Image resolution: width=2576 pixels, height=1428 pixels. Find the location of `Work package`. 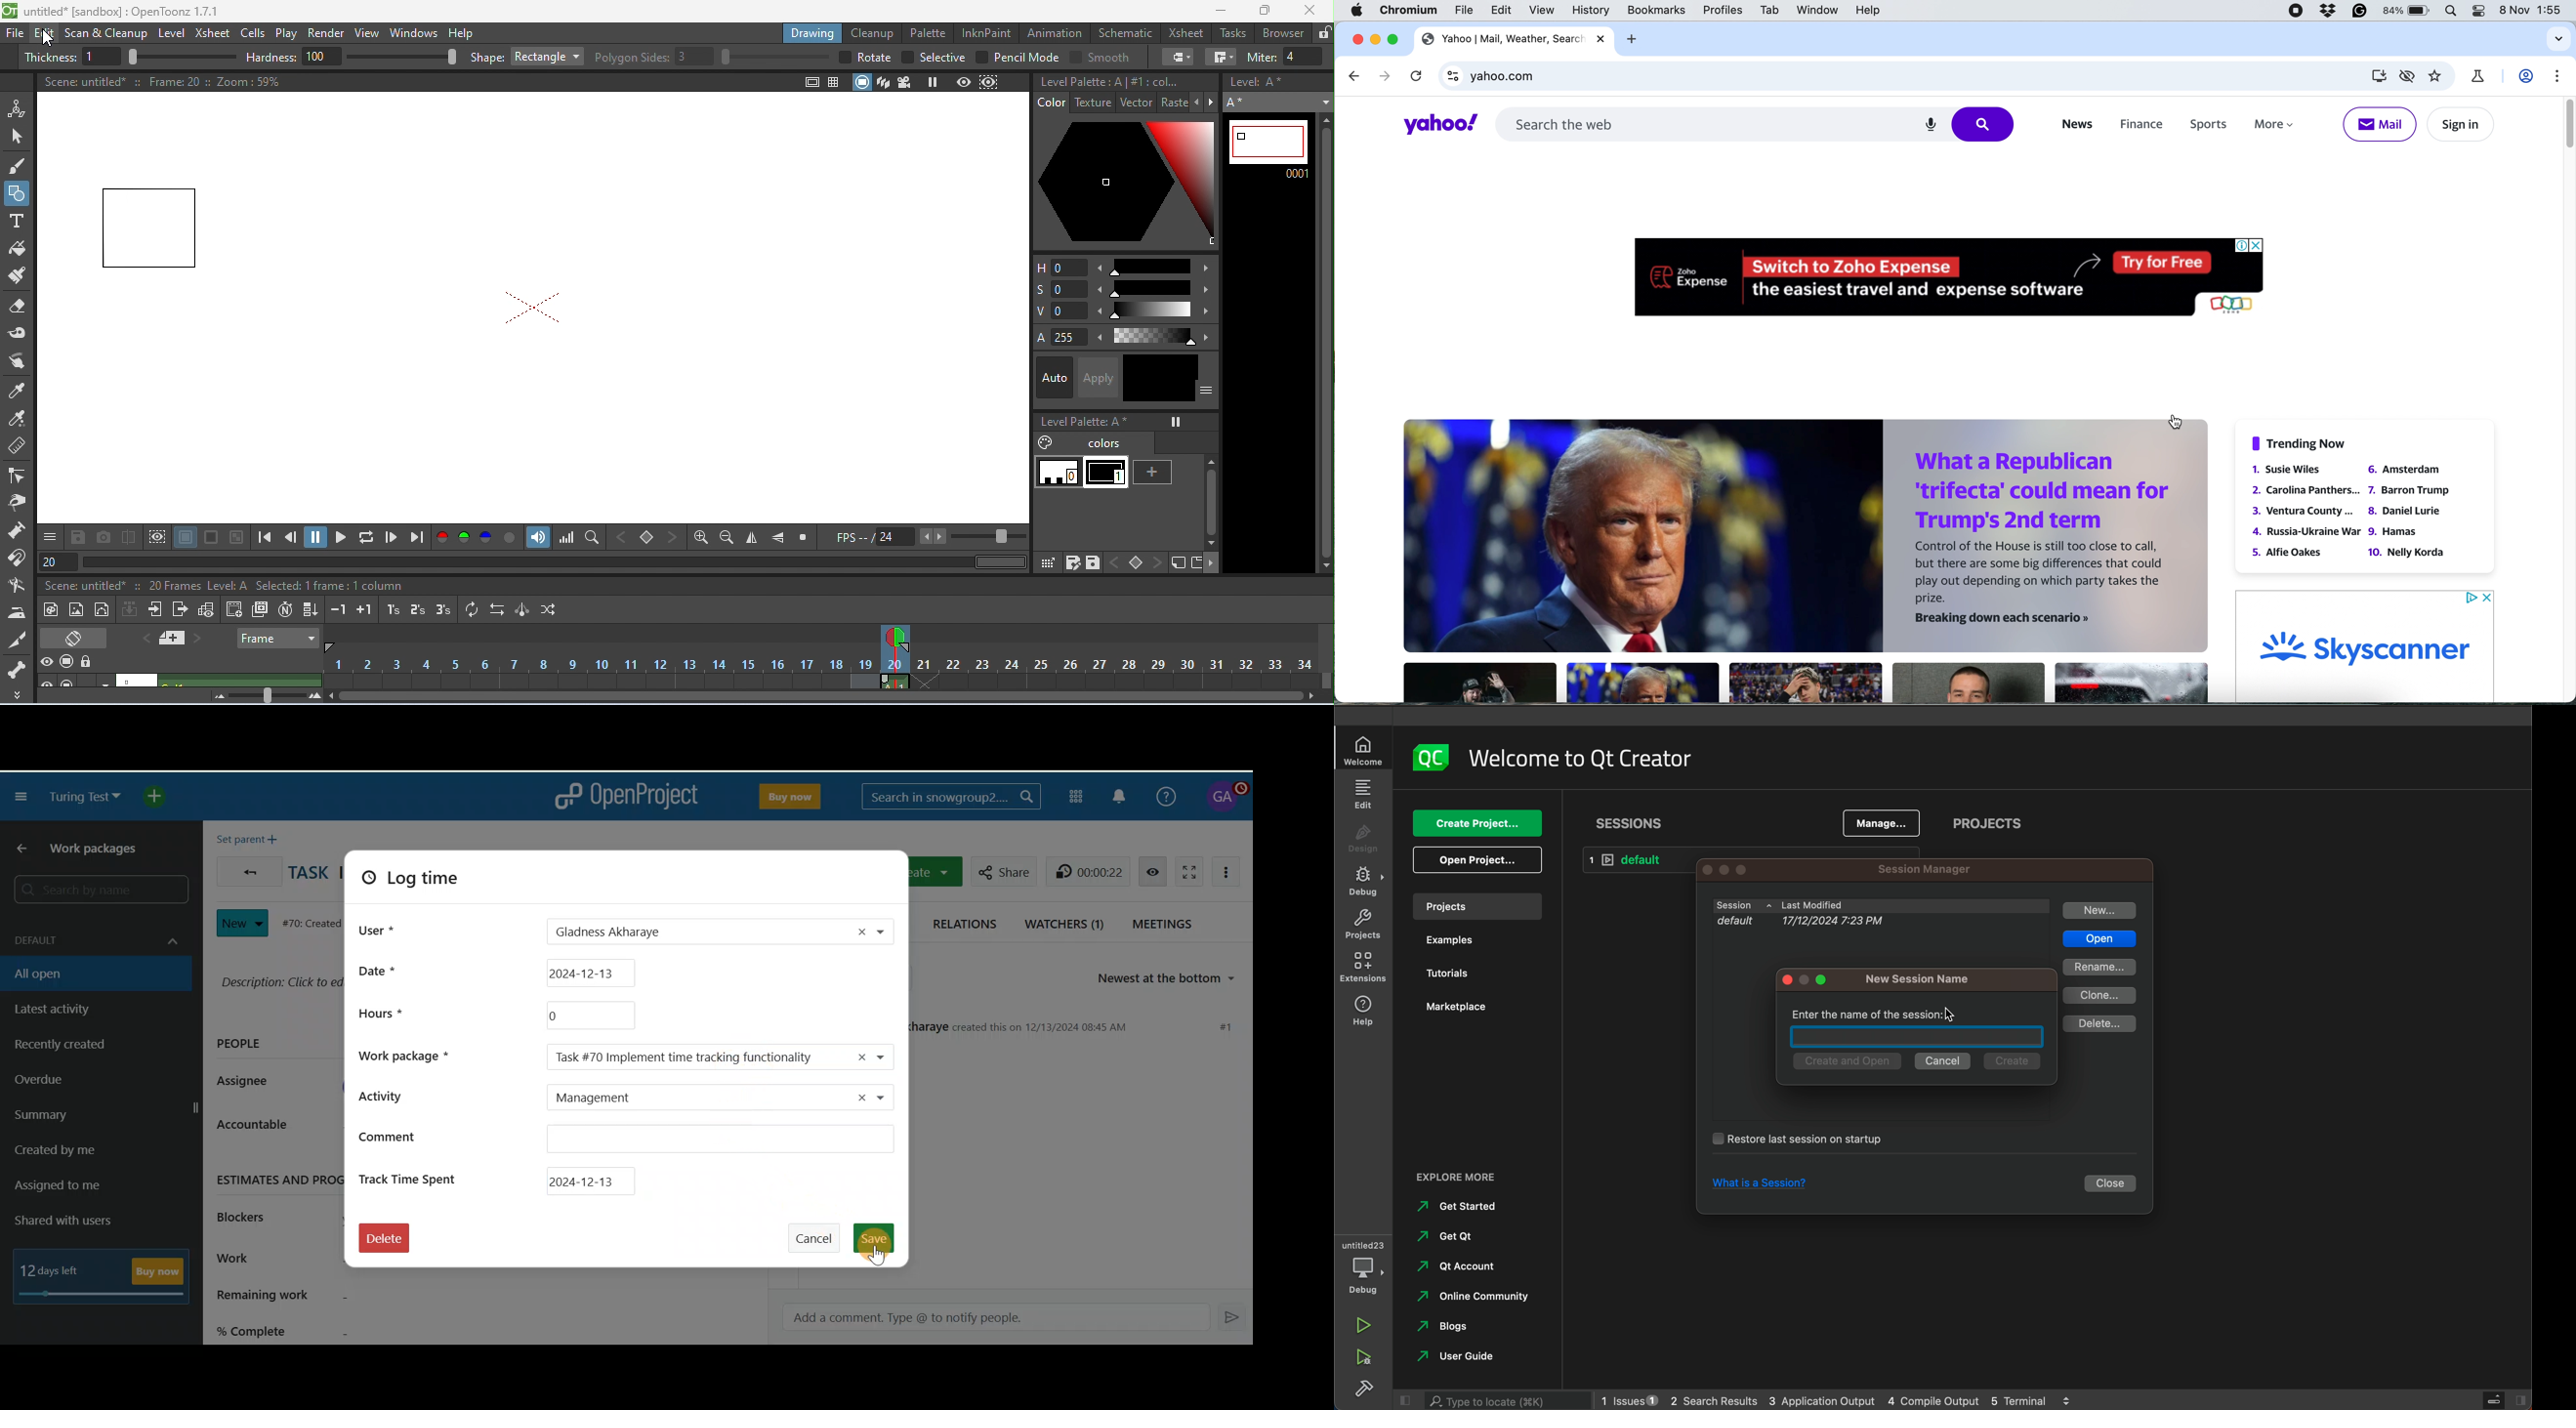

Work package is located at coordinates (413, 1054).